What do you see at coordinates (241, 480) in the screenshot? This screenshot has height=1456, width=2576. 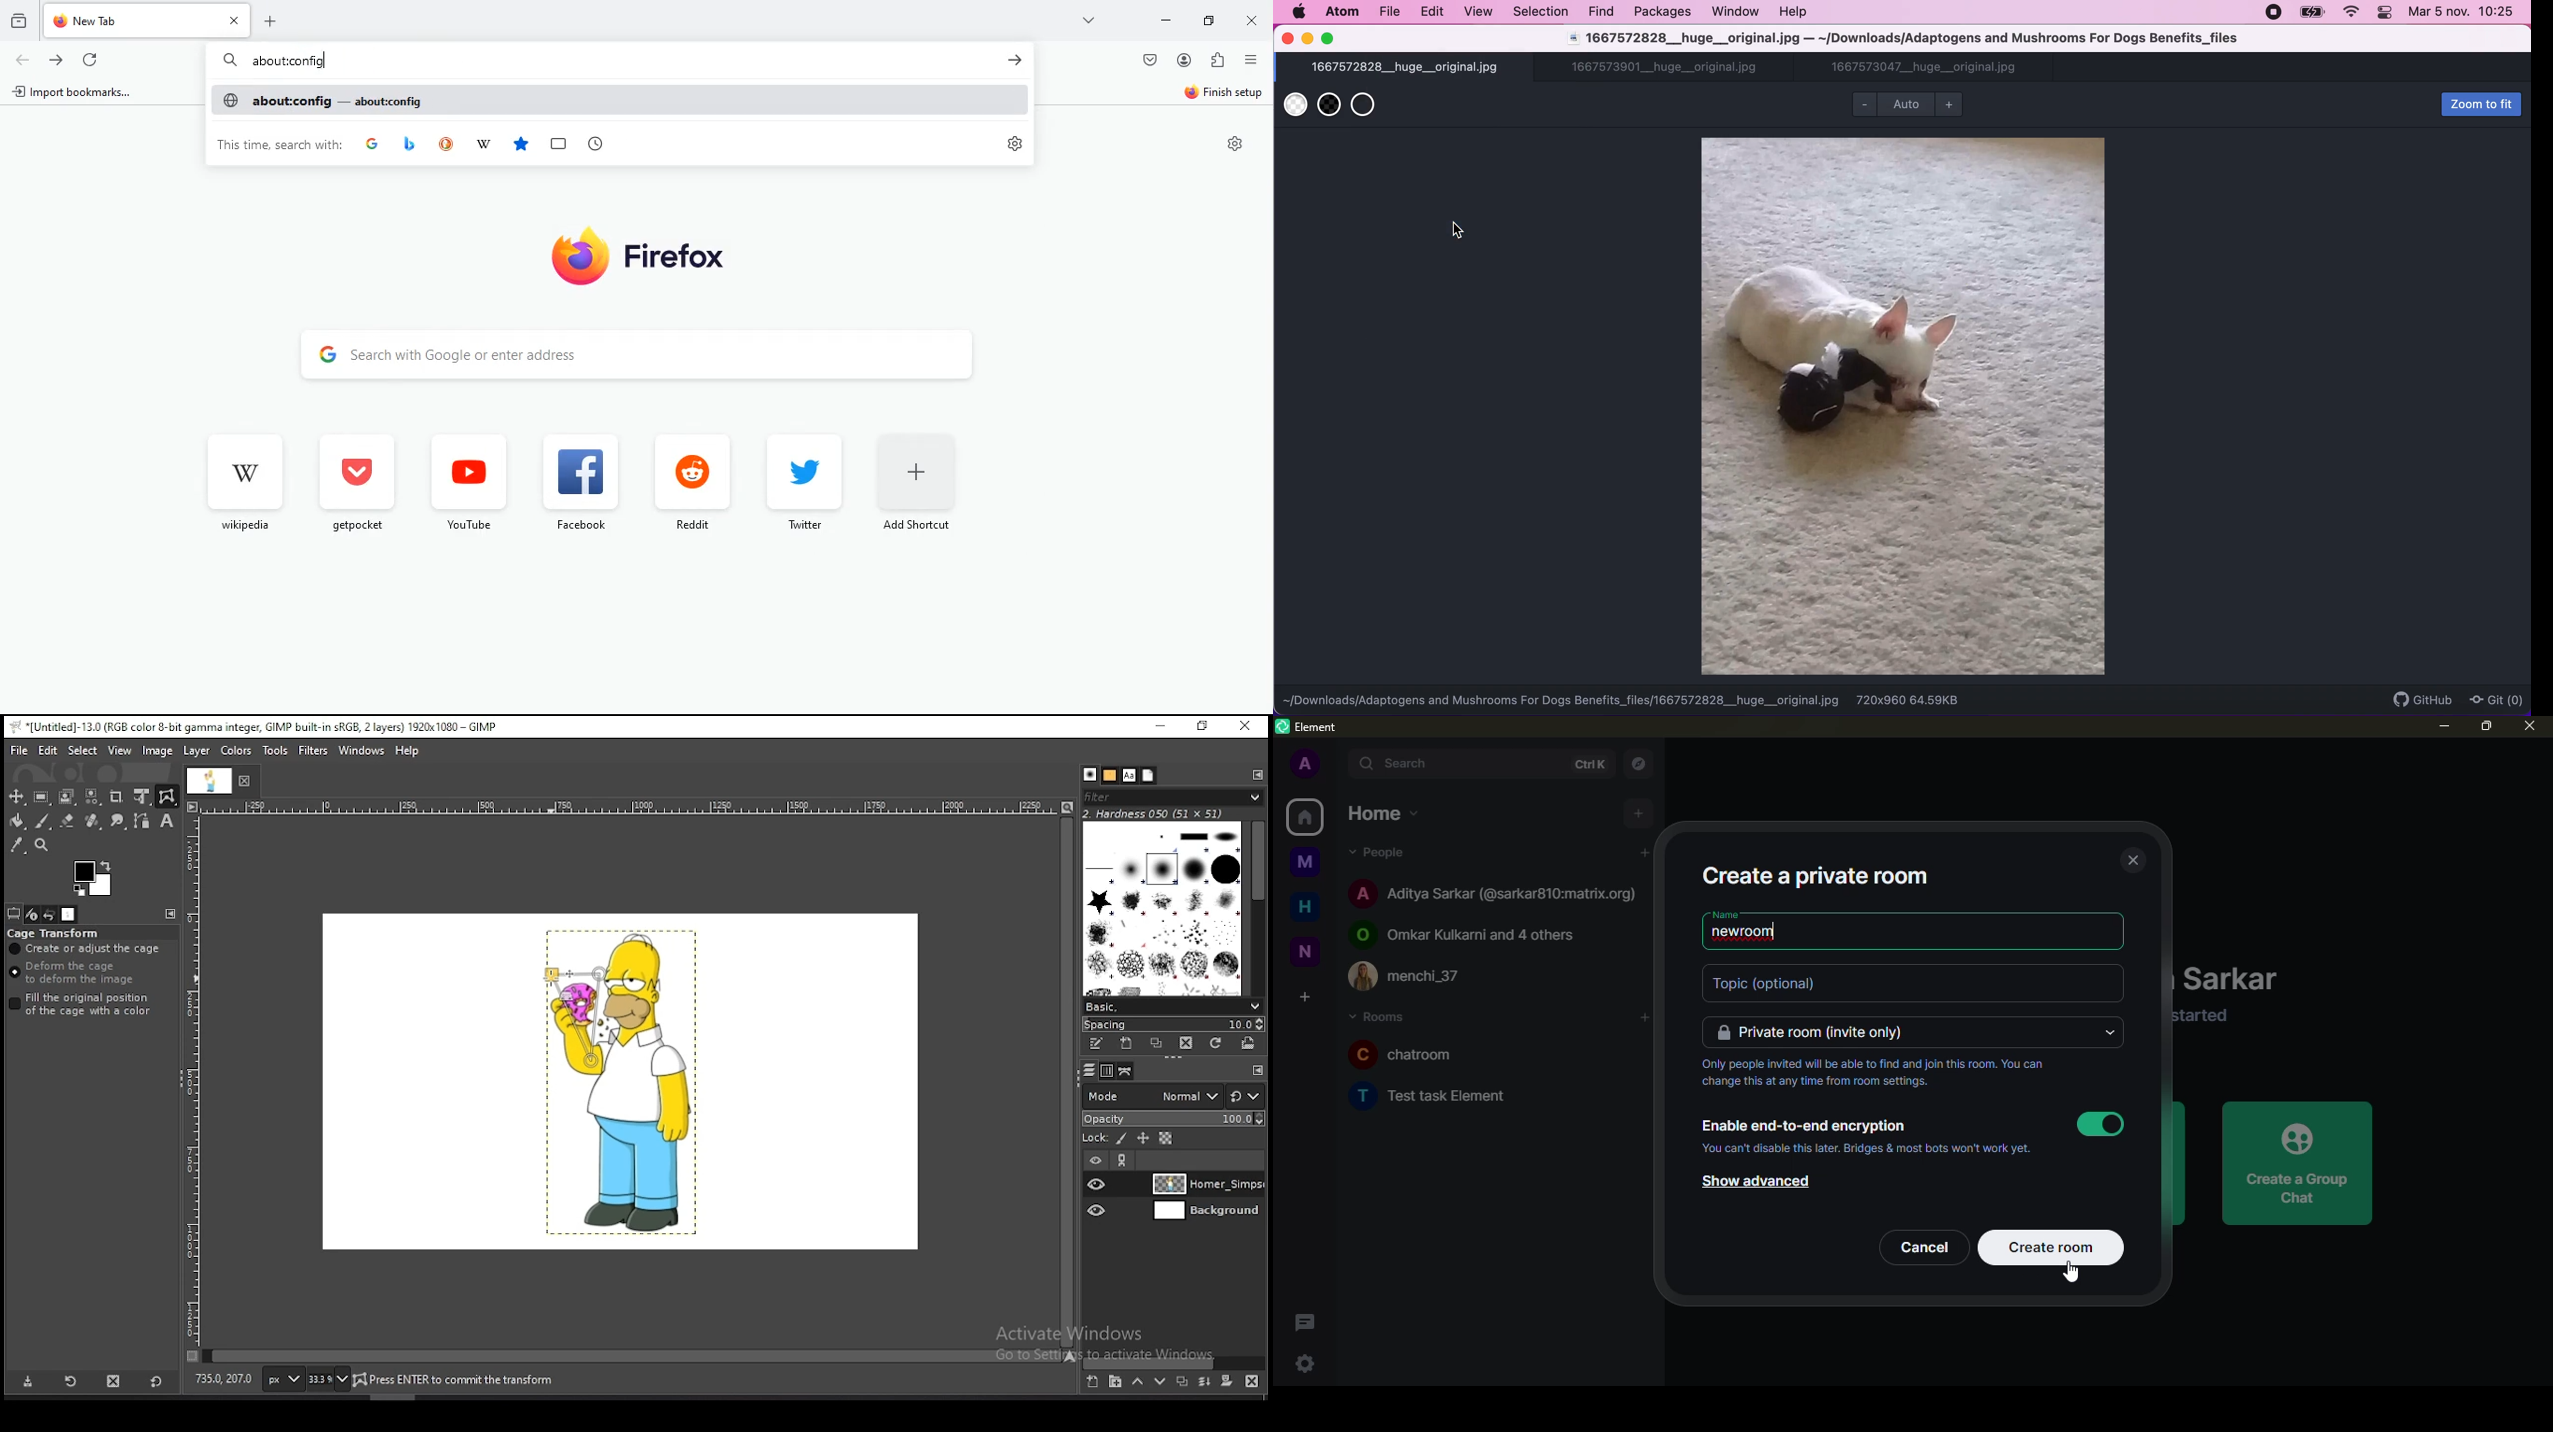 I see `wikipedia` at bounding box center [241, 480].